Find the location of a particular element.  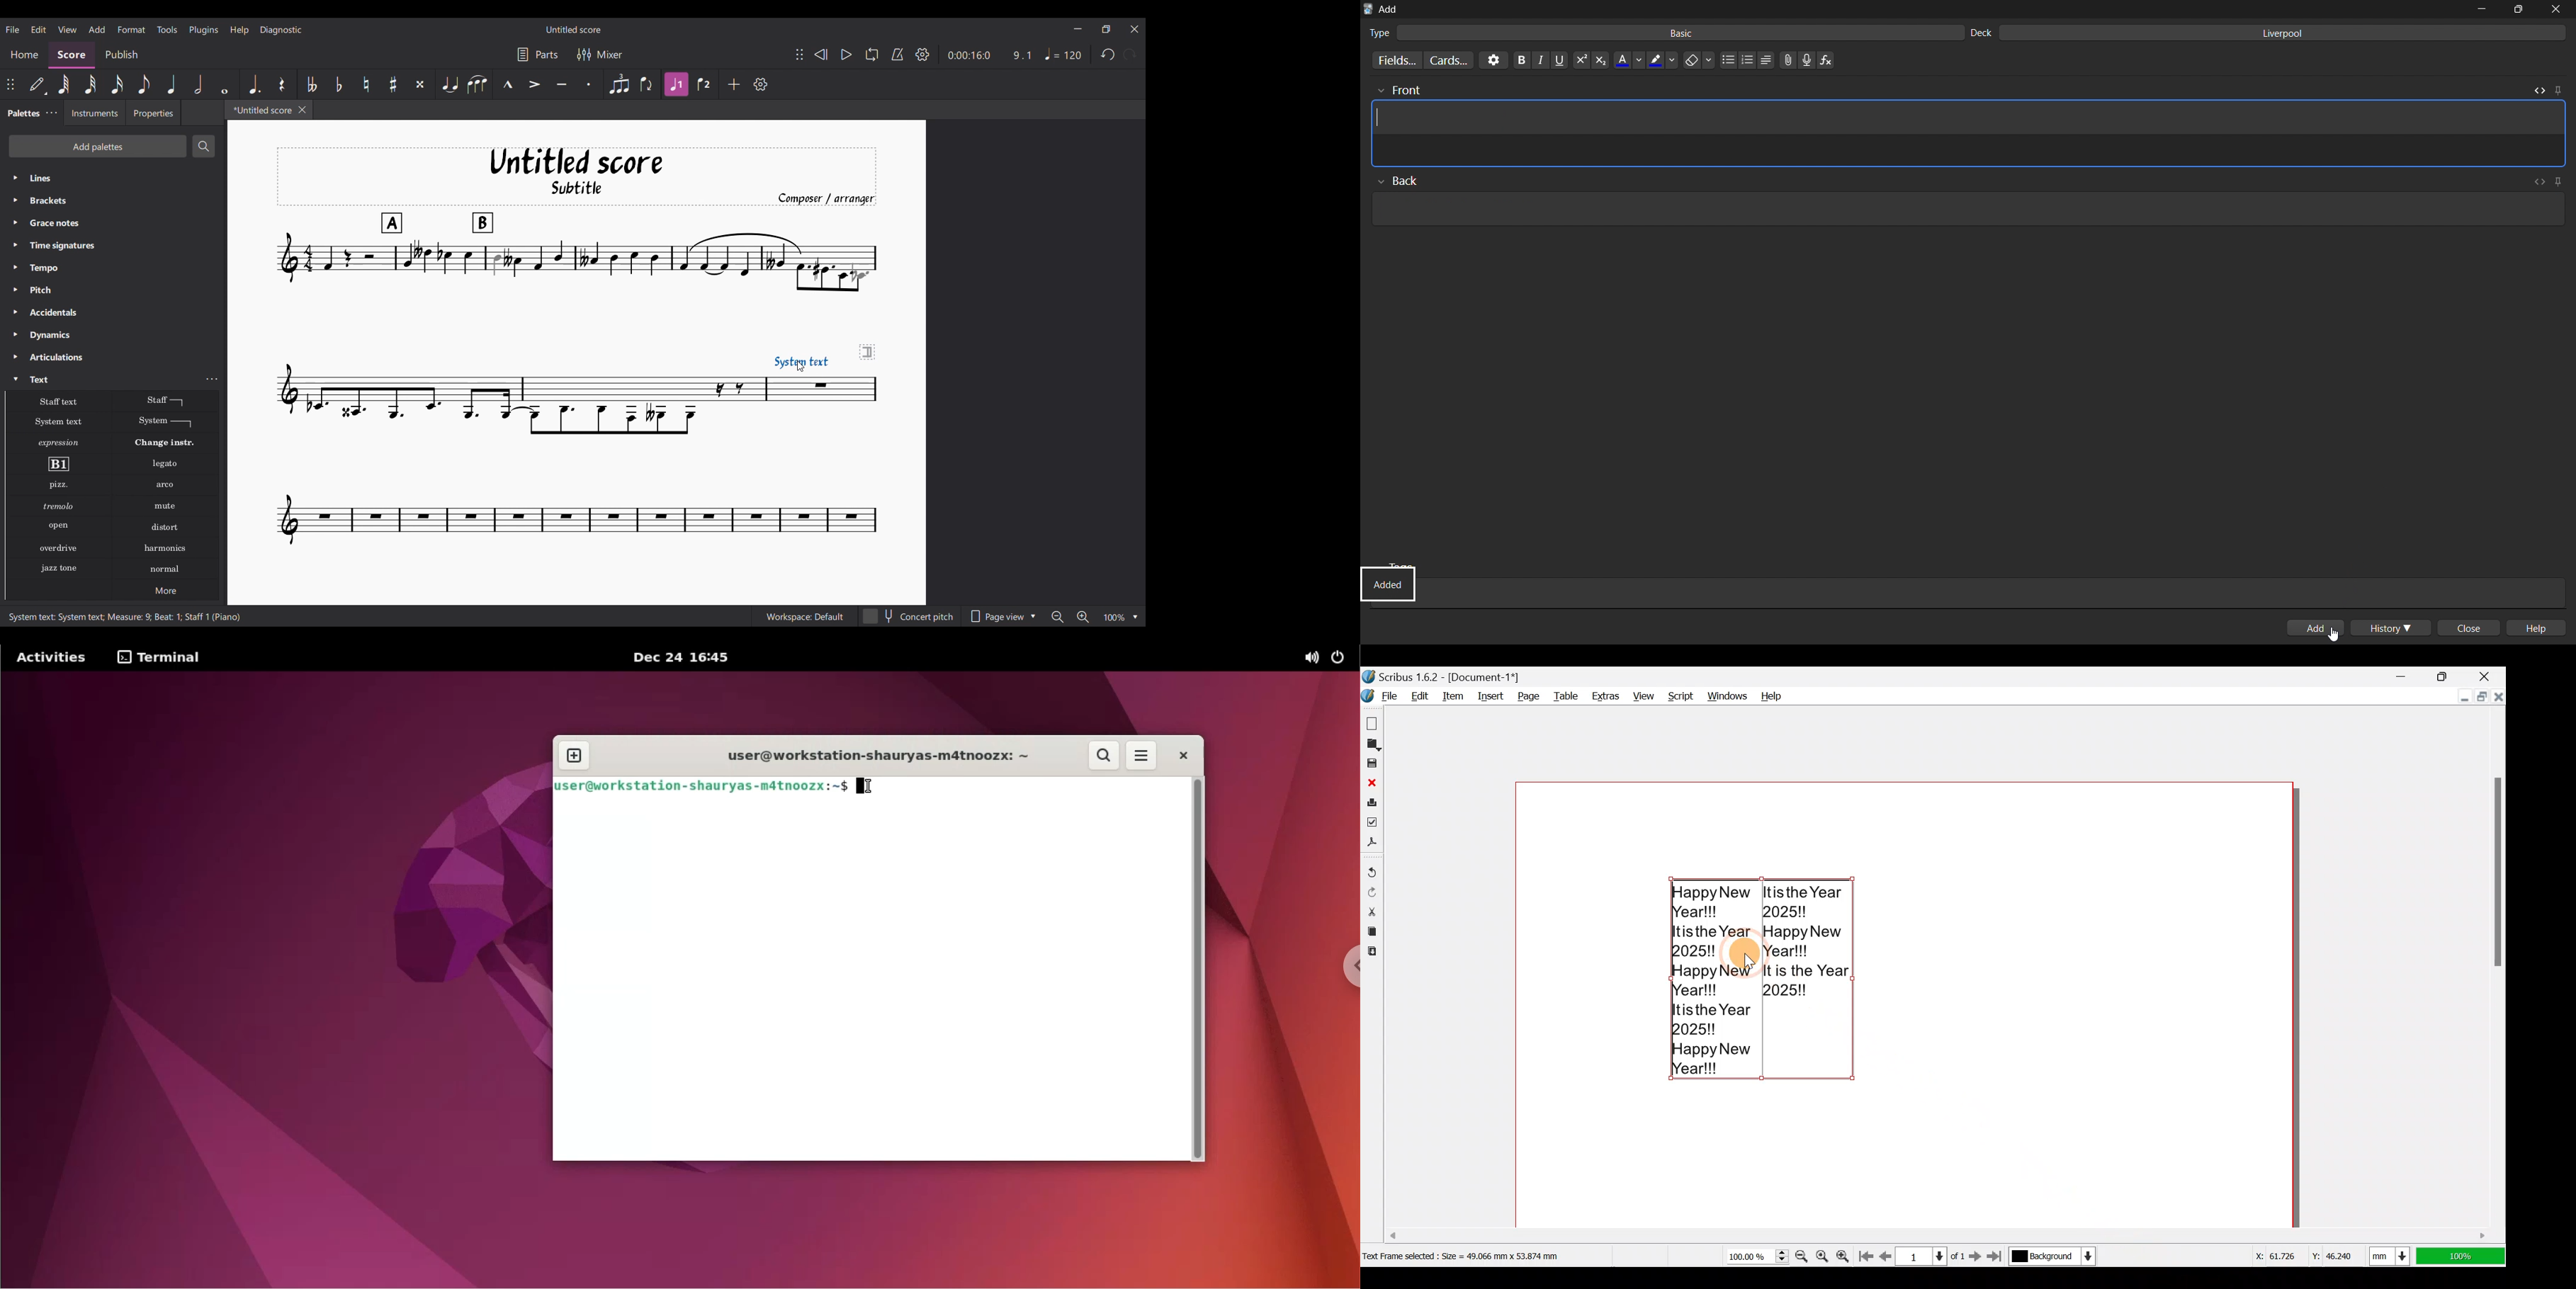

Select current layer is located at coordinates (2052, 1257).